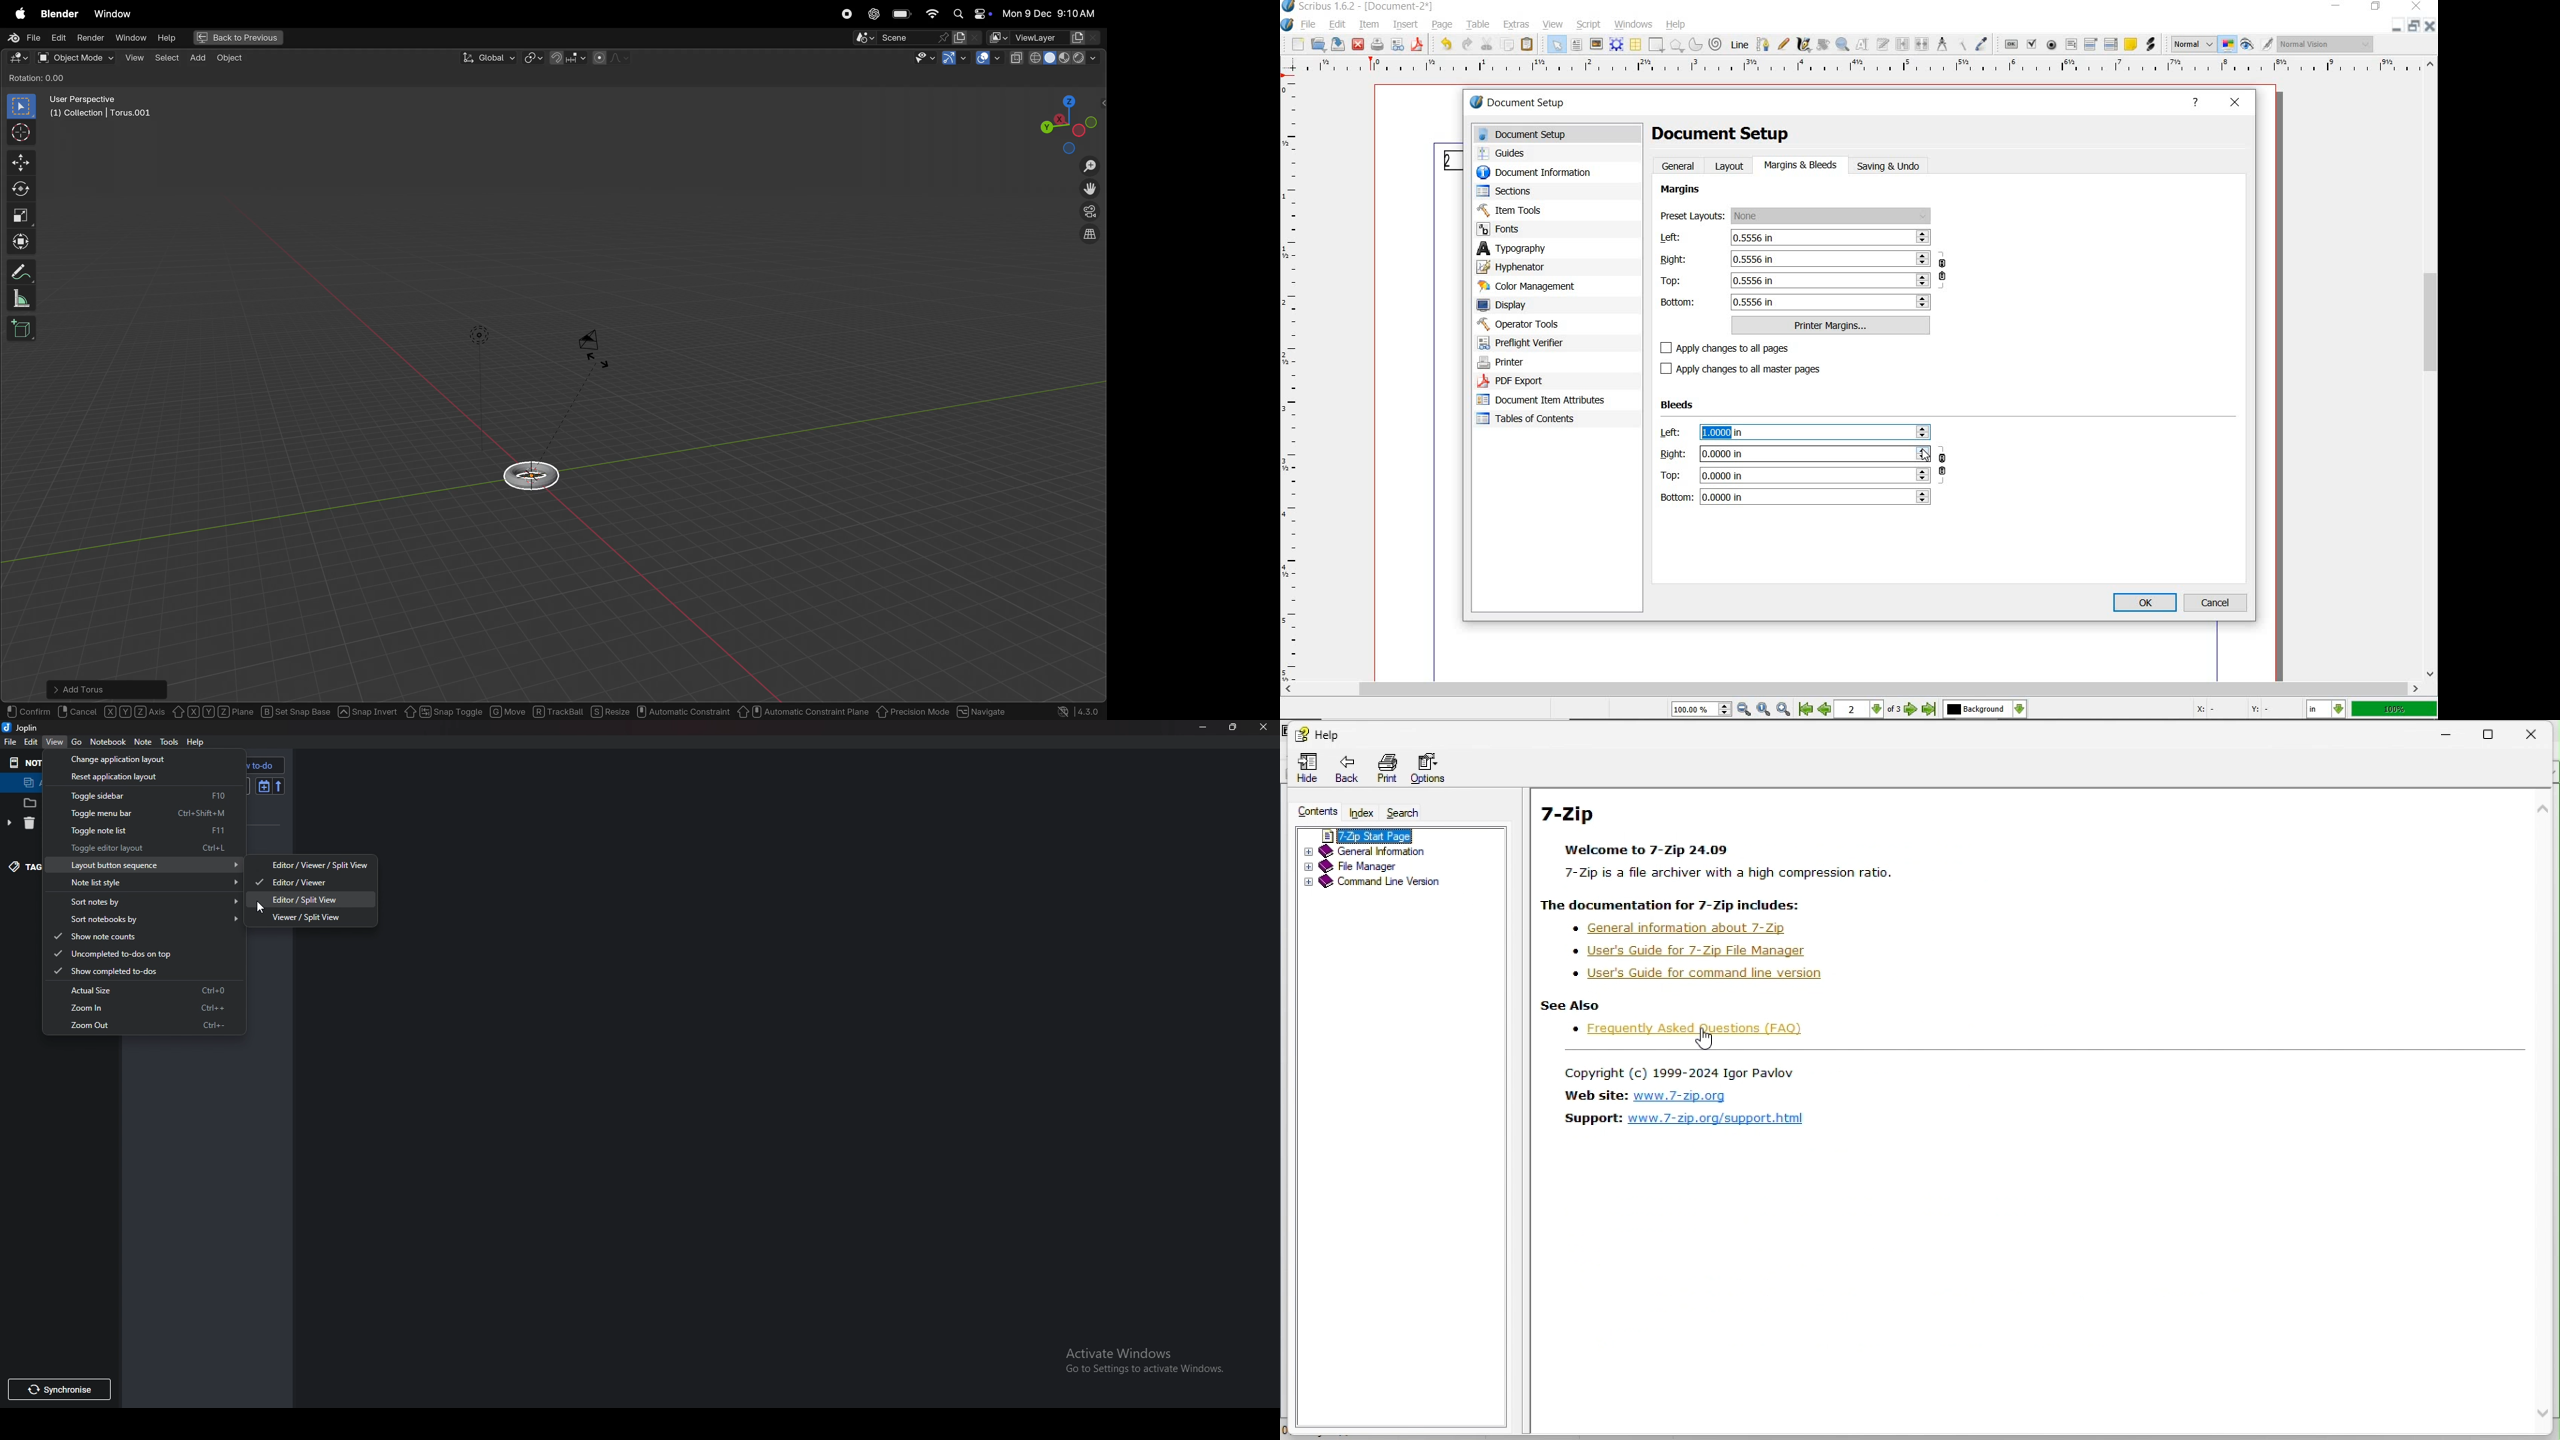 The width and height of the screenshot is (2576, 1456). What do you see at coordinates (1926, 454) in the screenshot?
I see `Cursor Position` at bounding box center [1926, 454].